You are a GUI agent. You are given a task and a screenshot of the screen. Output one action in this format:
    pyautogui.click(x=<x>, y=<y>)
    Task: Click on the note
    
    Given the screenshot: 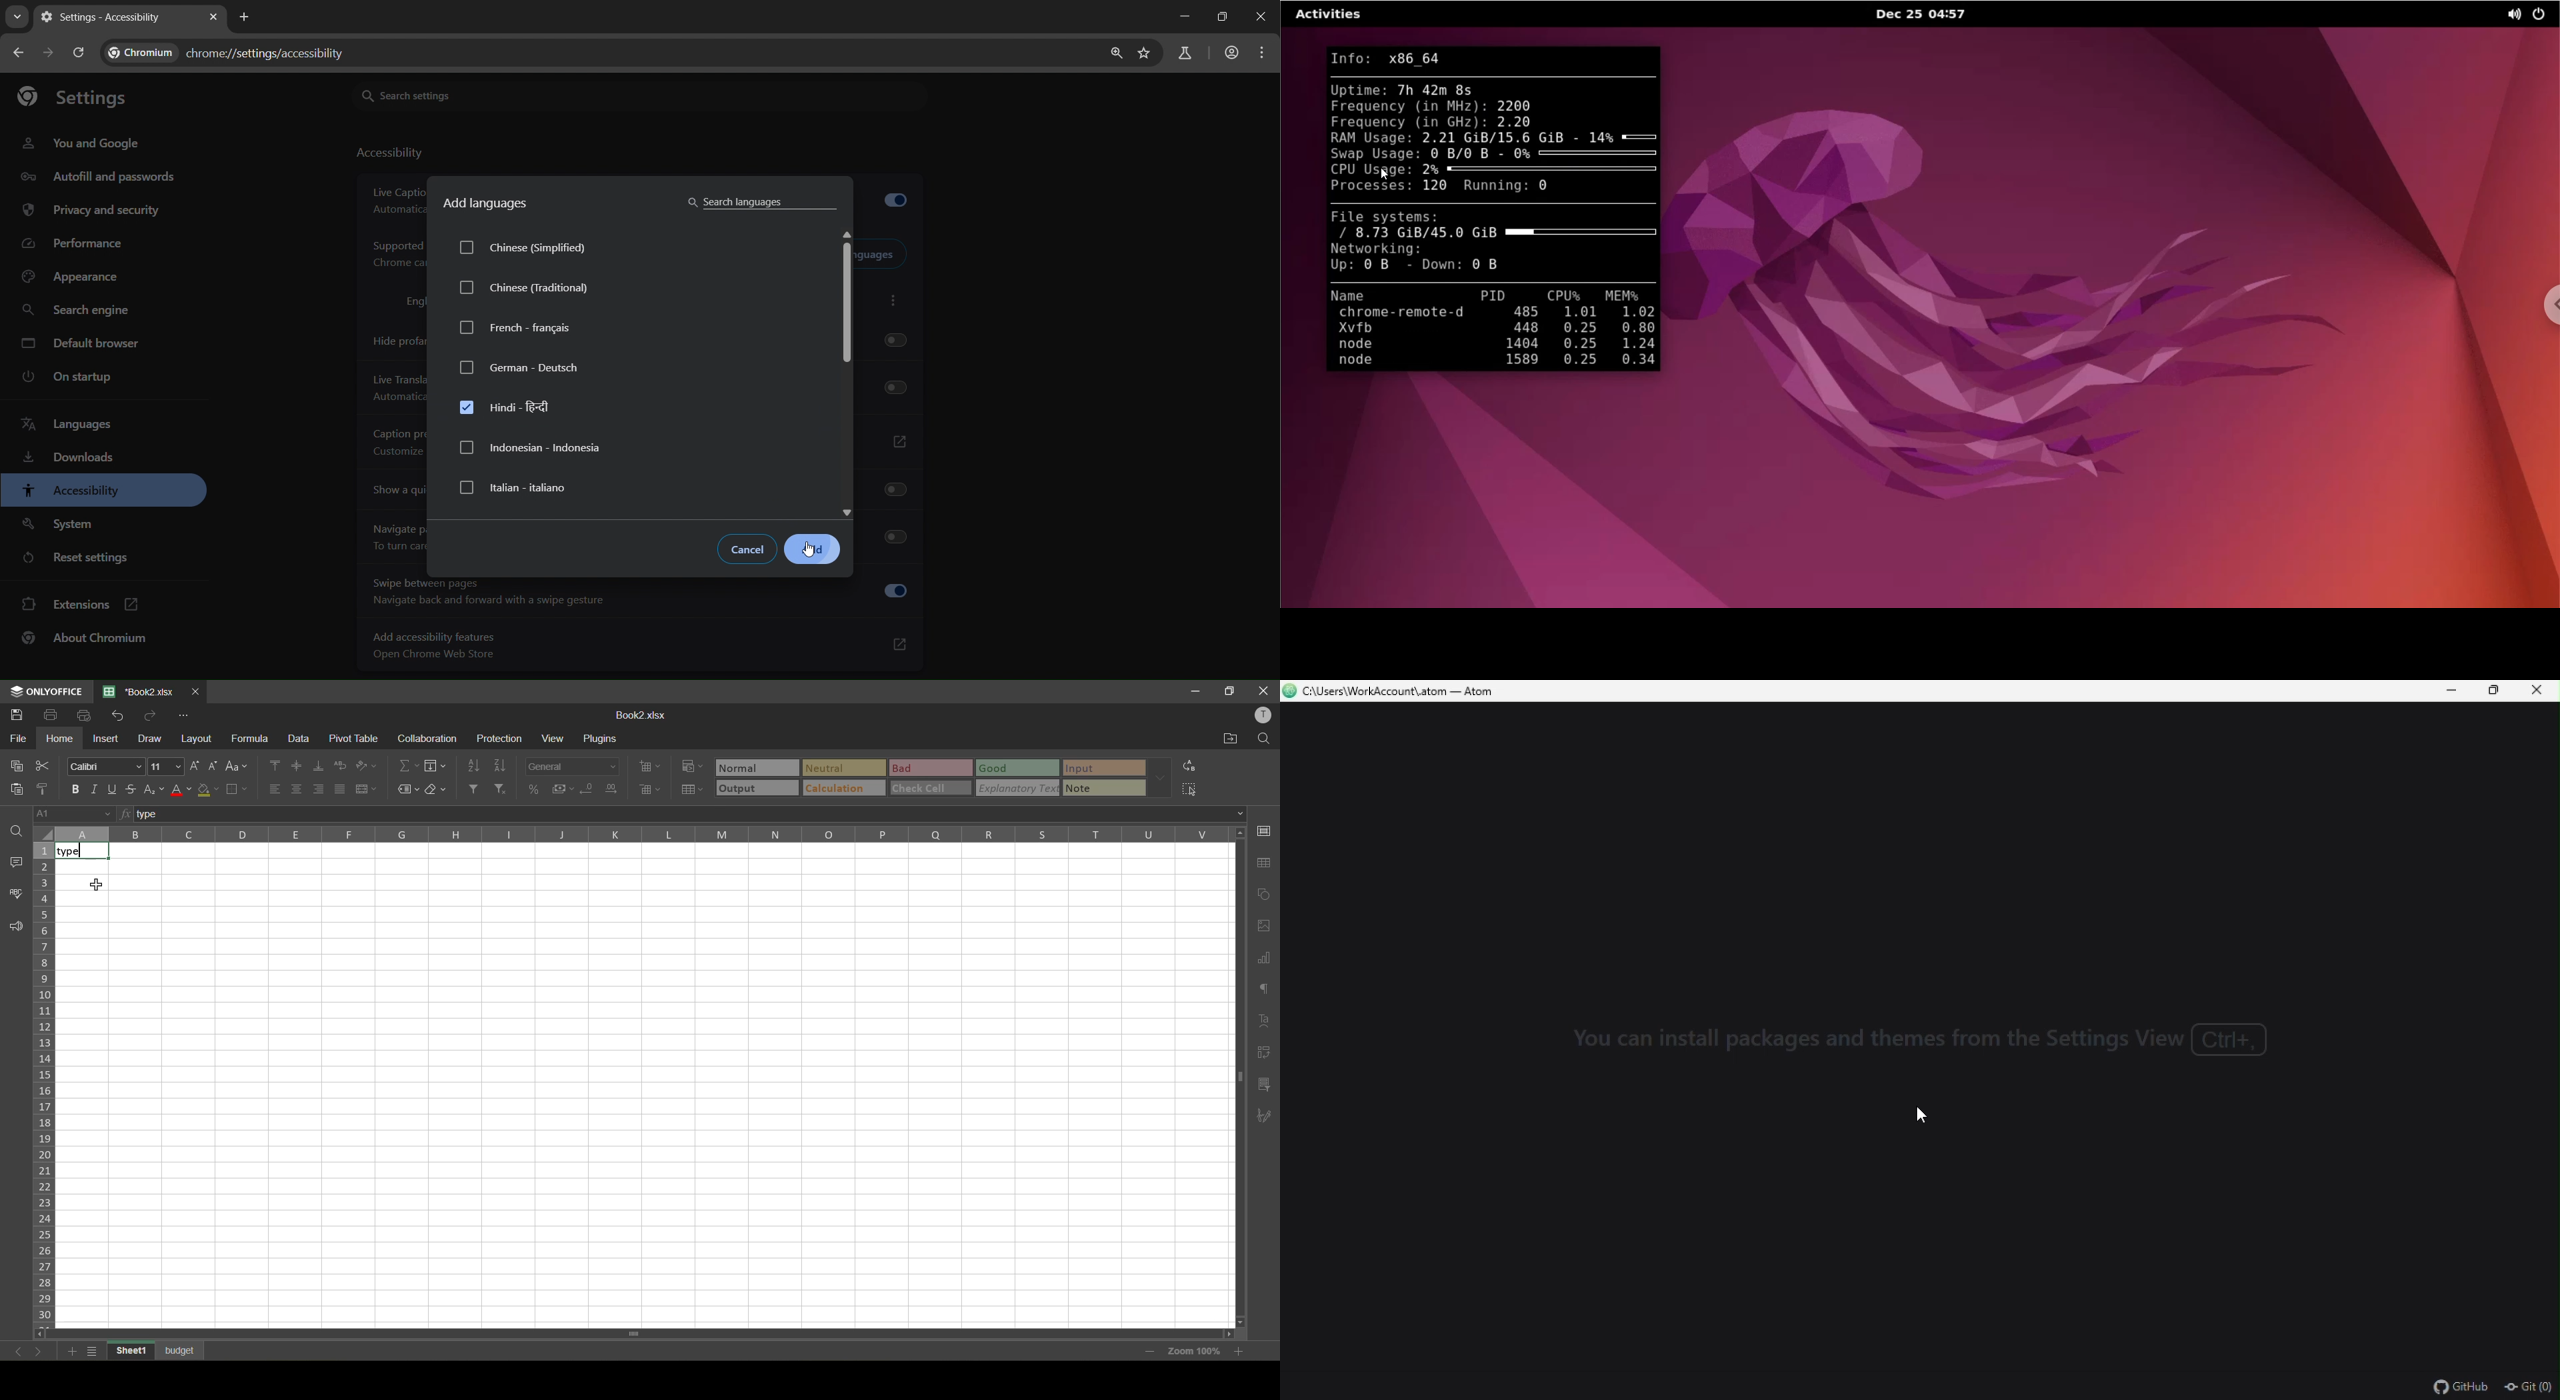 What is the action you would take?
    pyautogui.click(x=1101, y=788)
    